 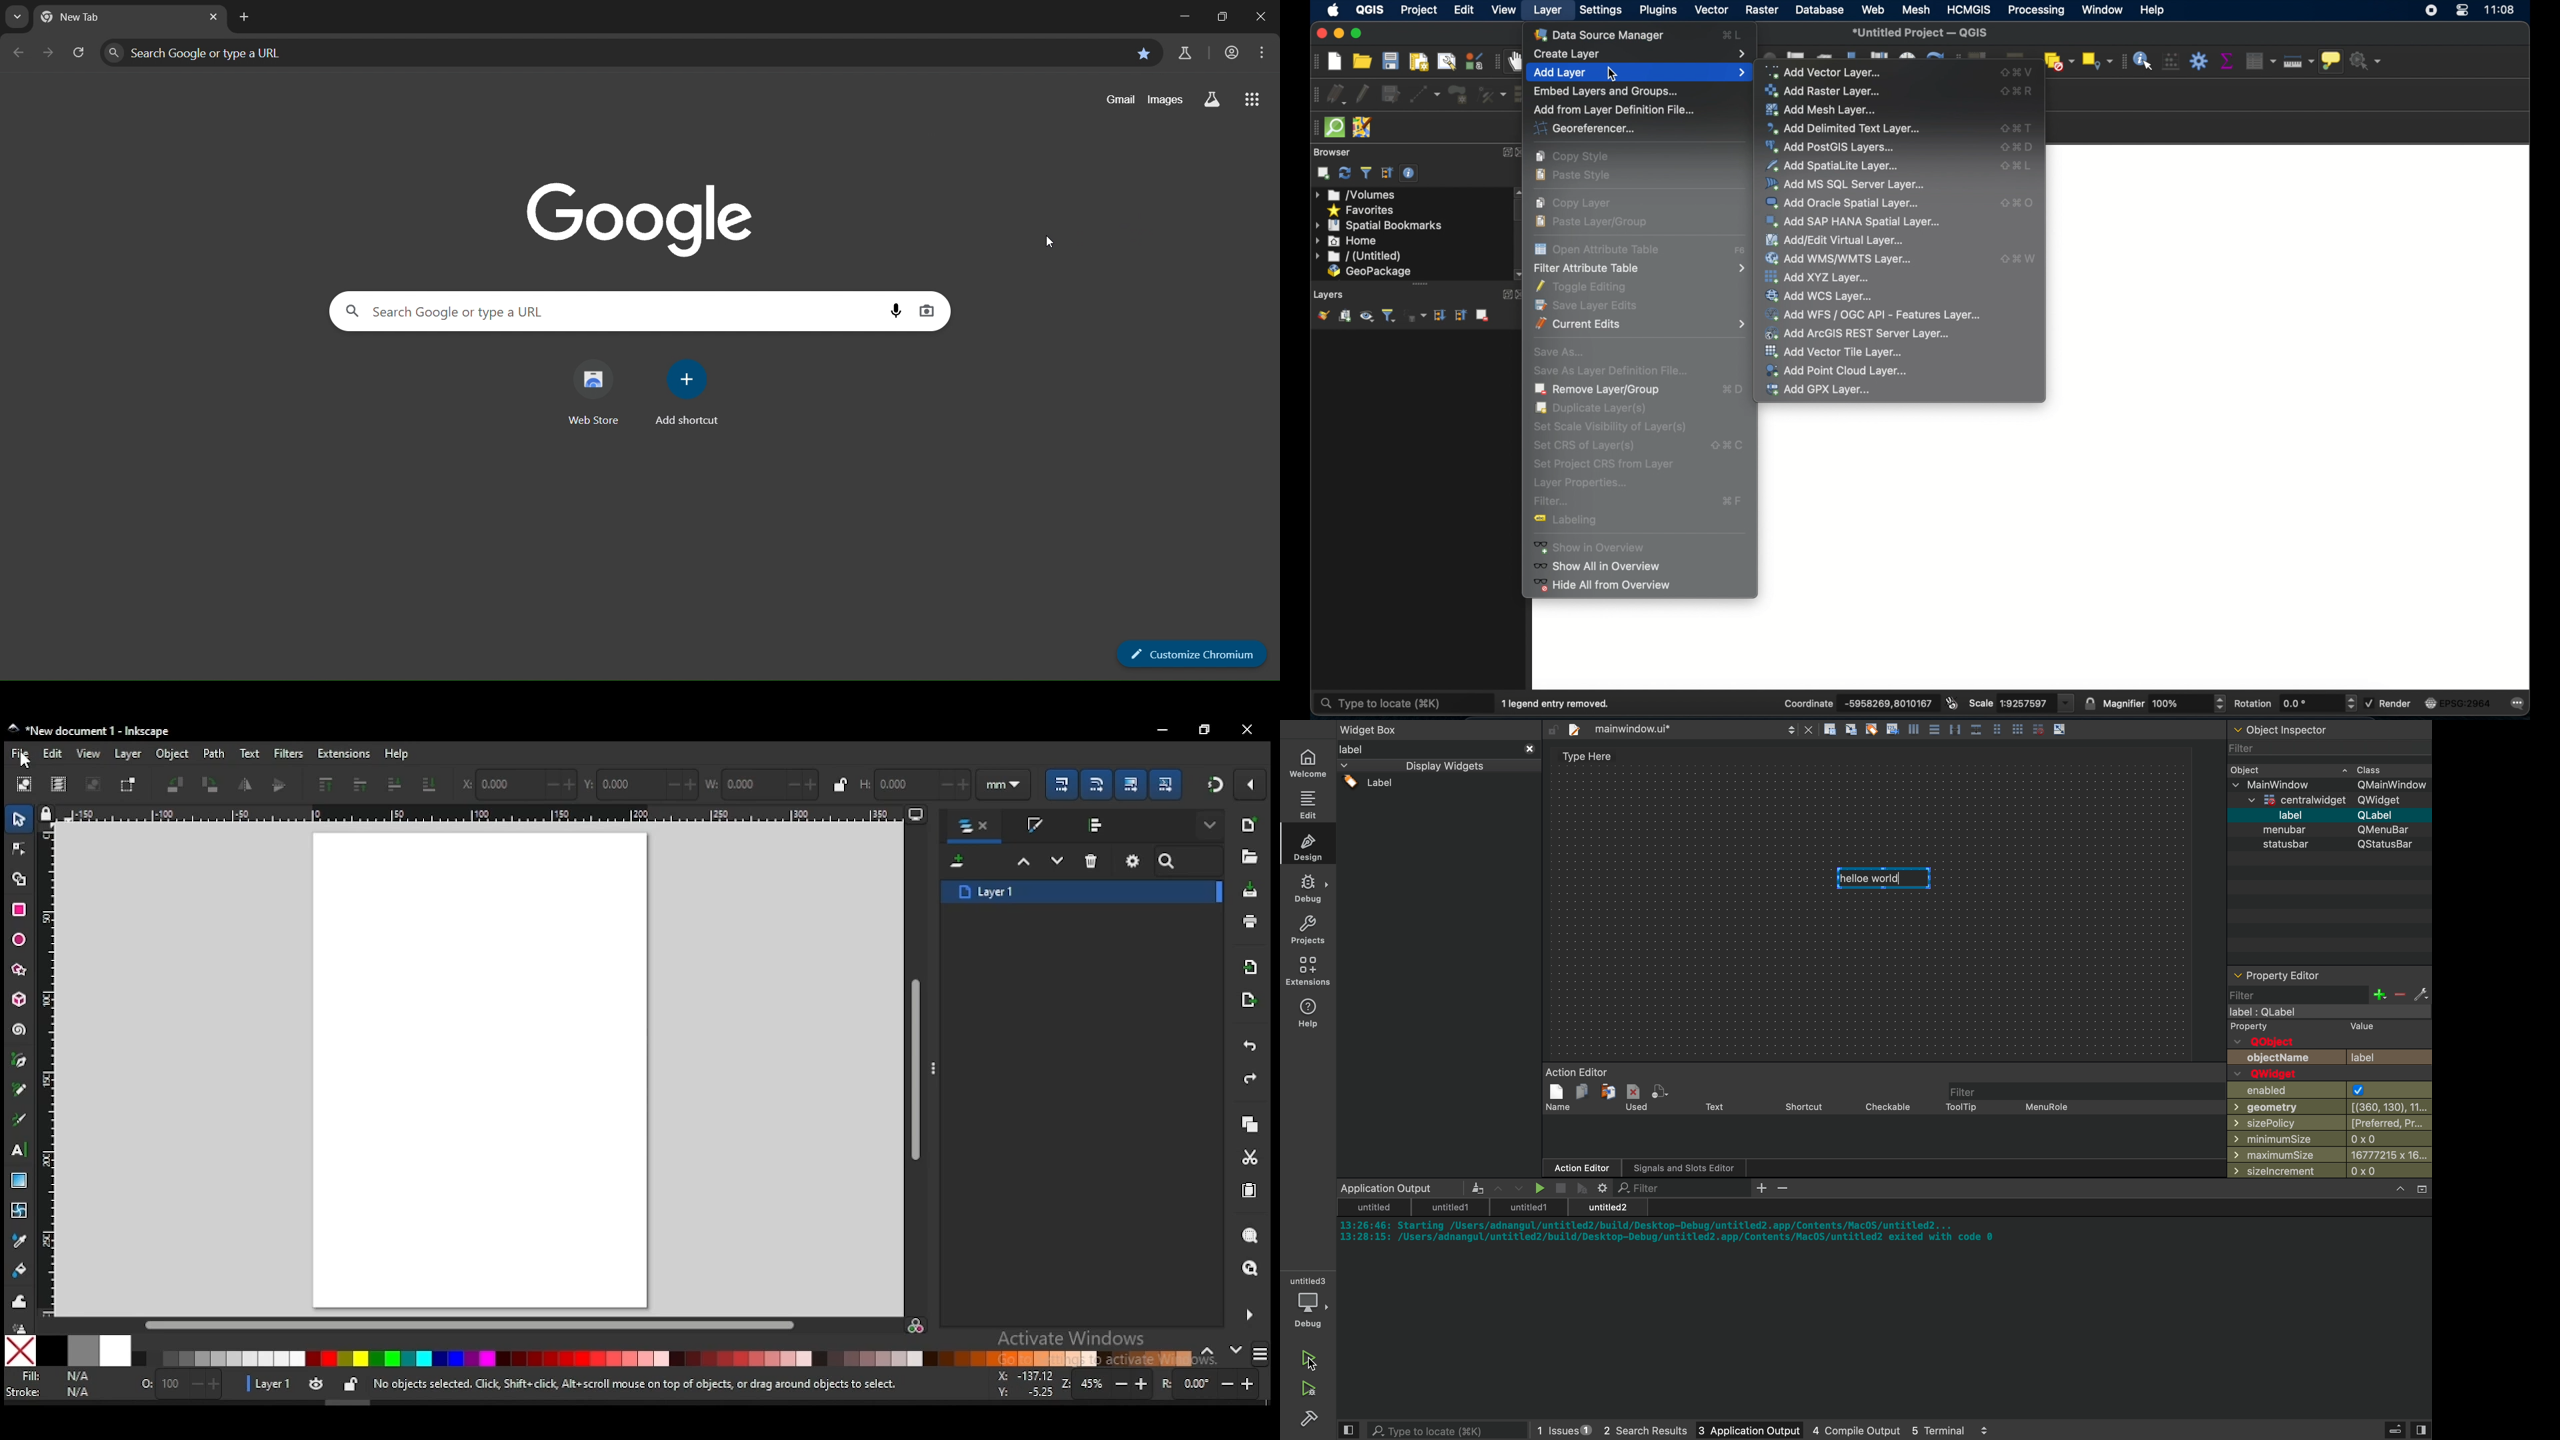 I want to click on units, so click(x=1004, y=785).